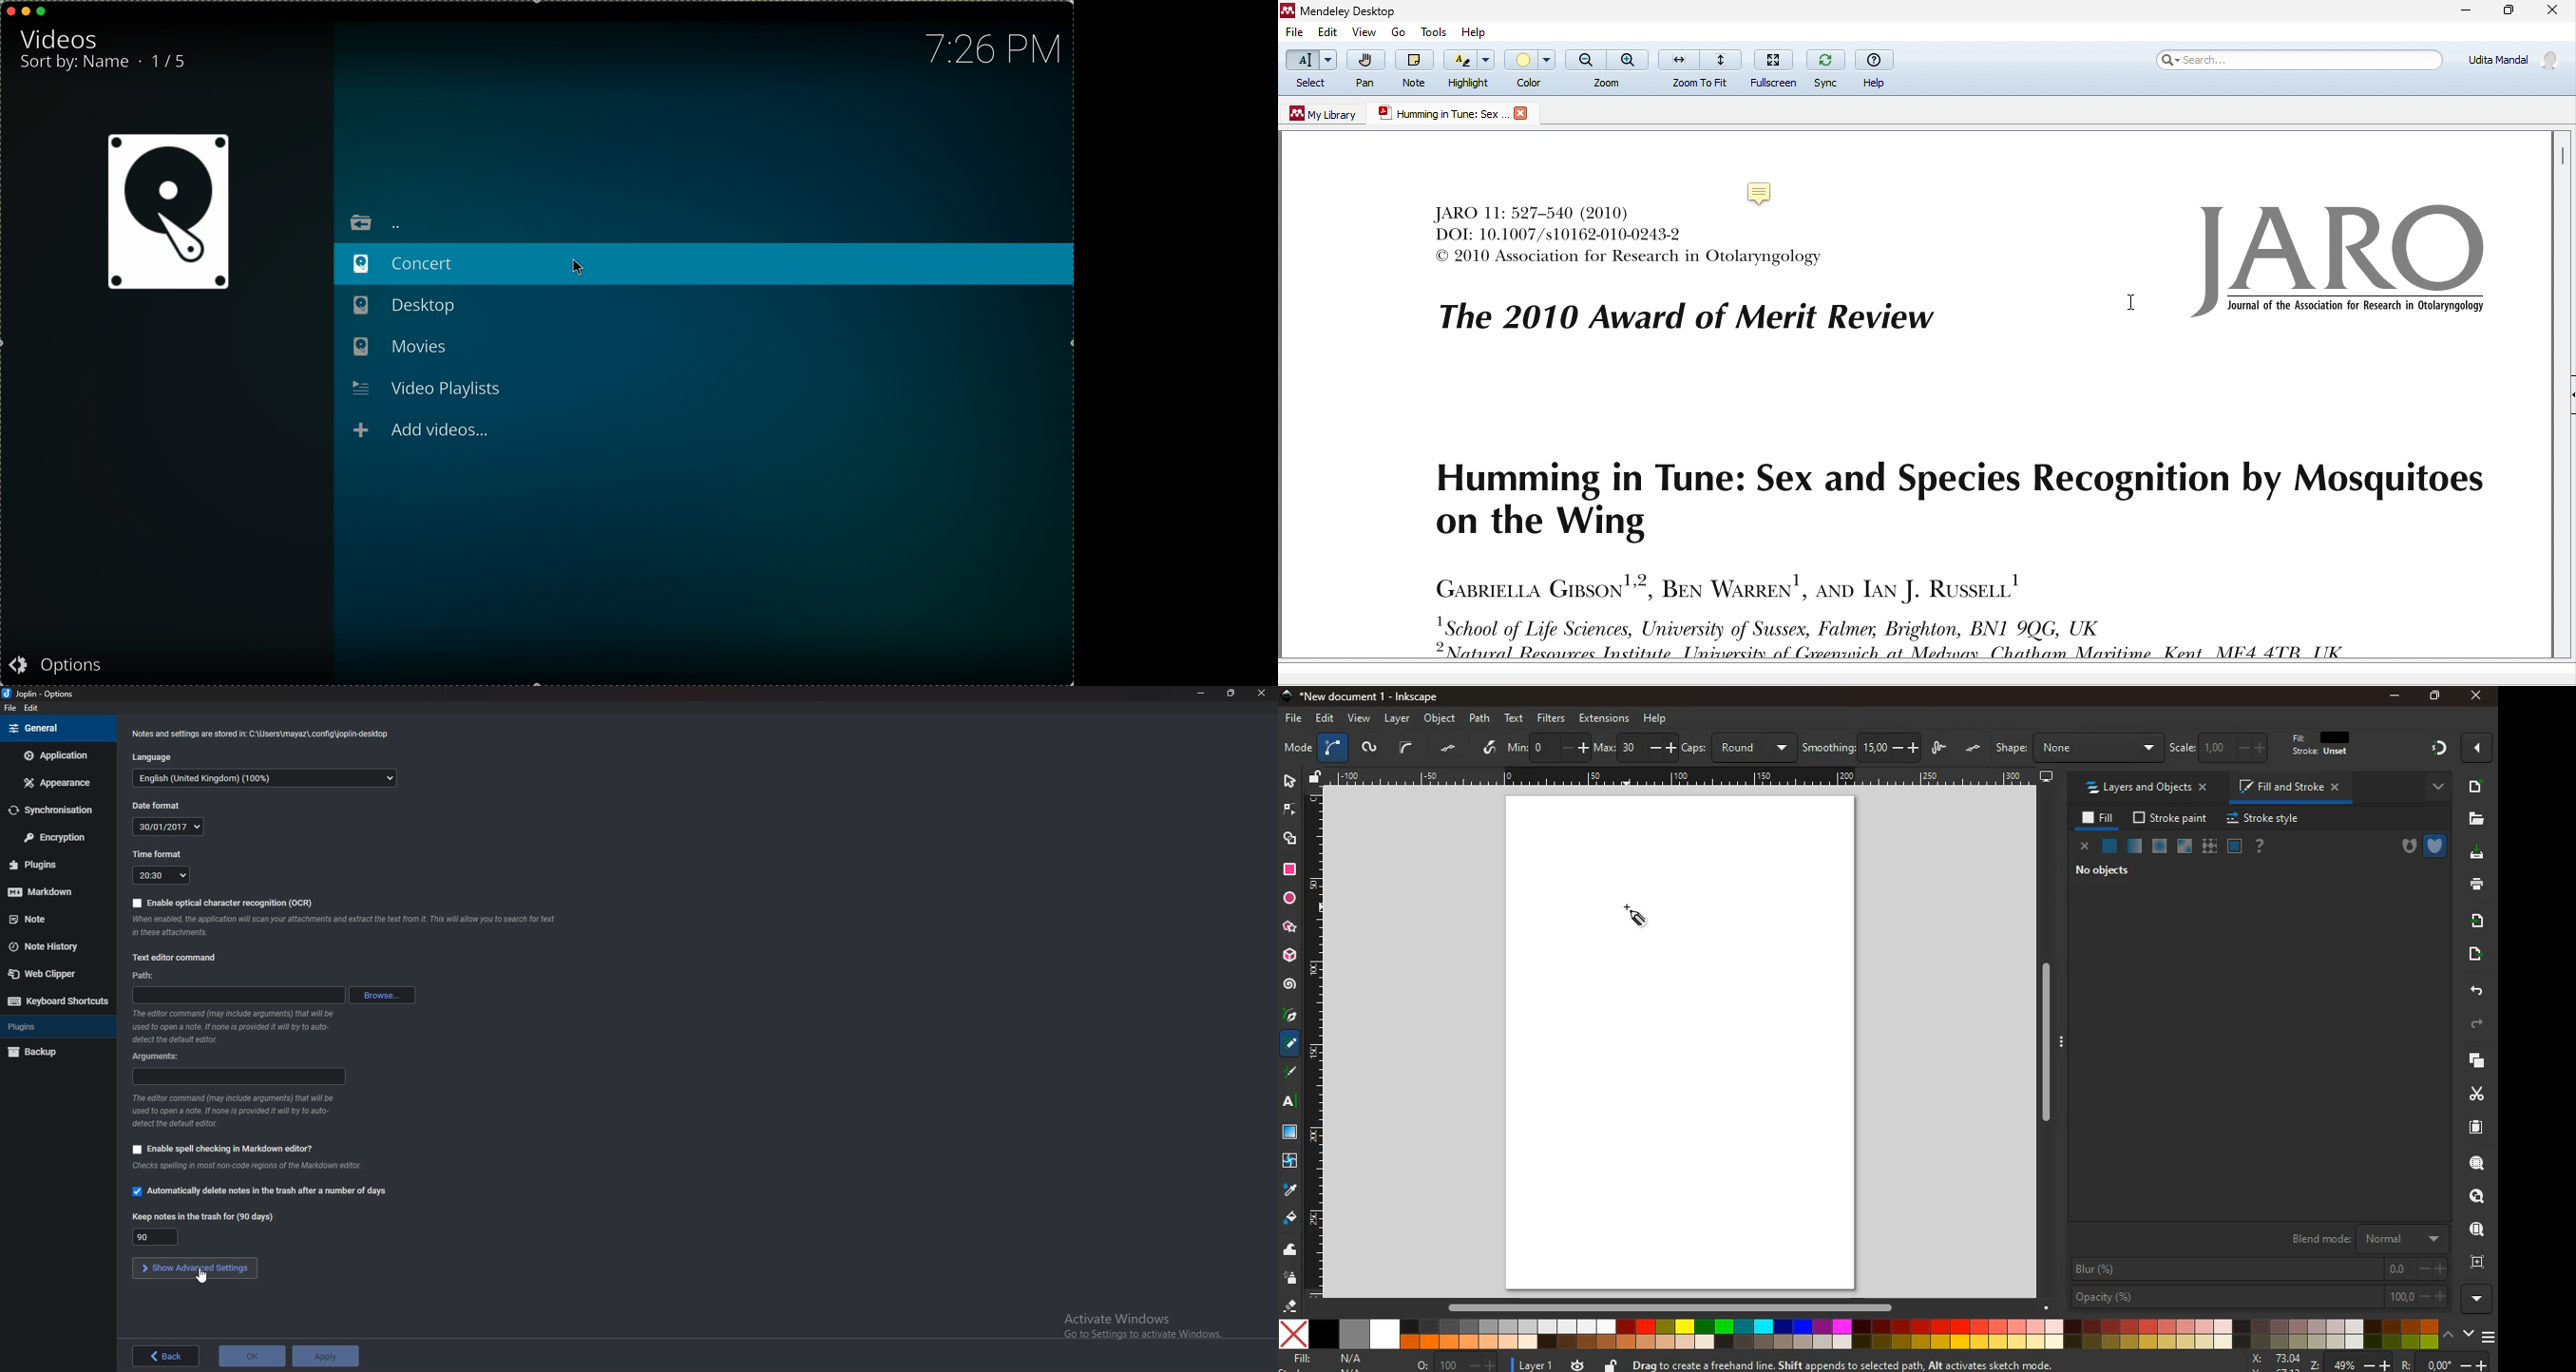  Describe the element at coordinates (1441, 718) in the screenshot. I see `object` at that location.